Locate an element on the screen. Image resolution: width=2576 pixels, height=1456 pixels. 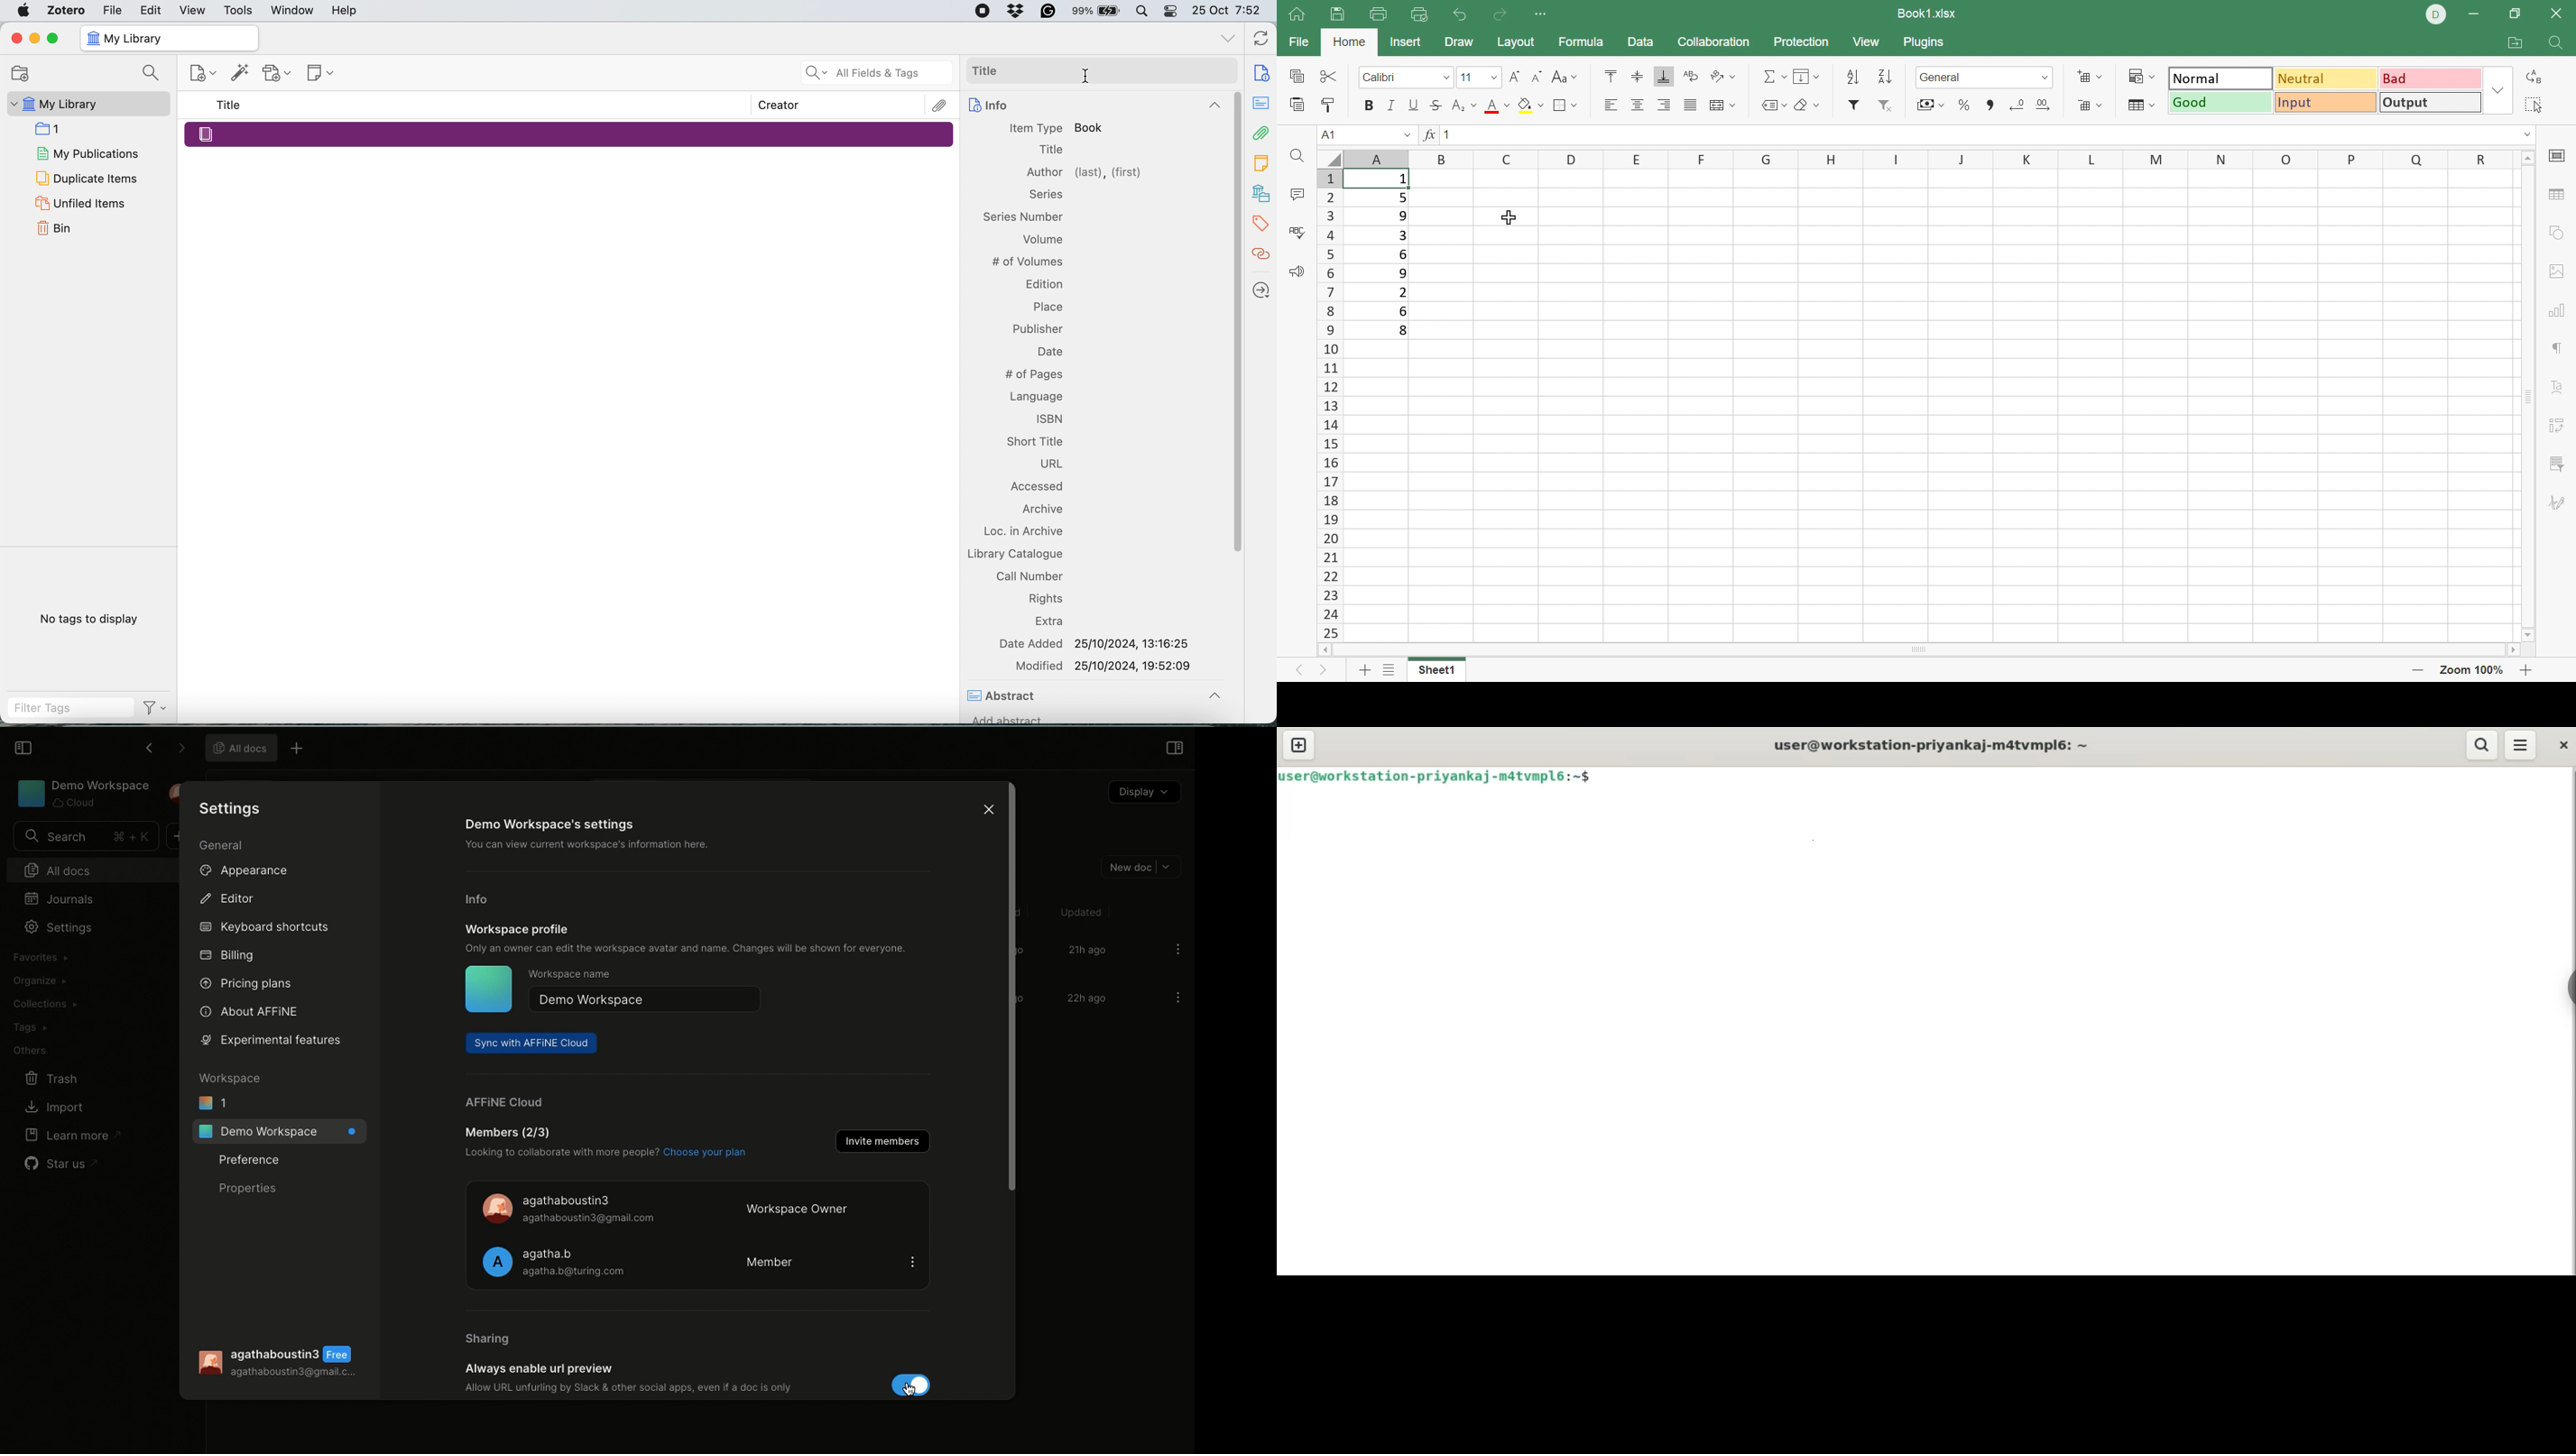
URL is located at coordinates (1052, 464).